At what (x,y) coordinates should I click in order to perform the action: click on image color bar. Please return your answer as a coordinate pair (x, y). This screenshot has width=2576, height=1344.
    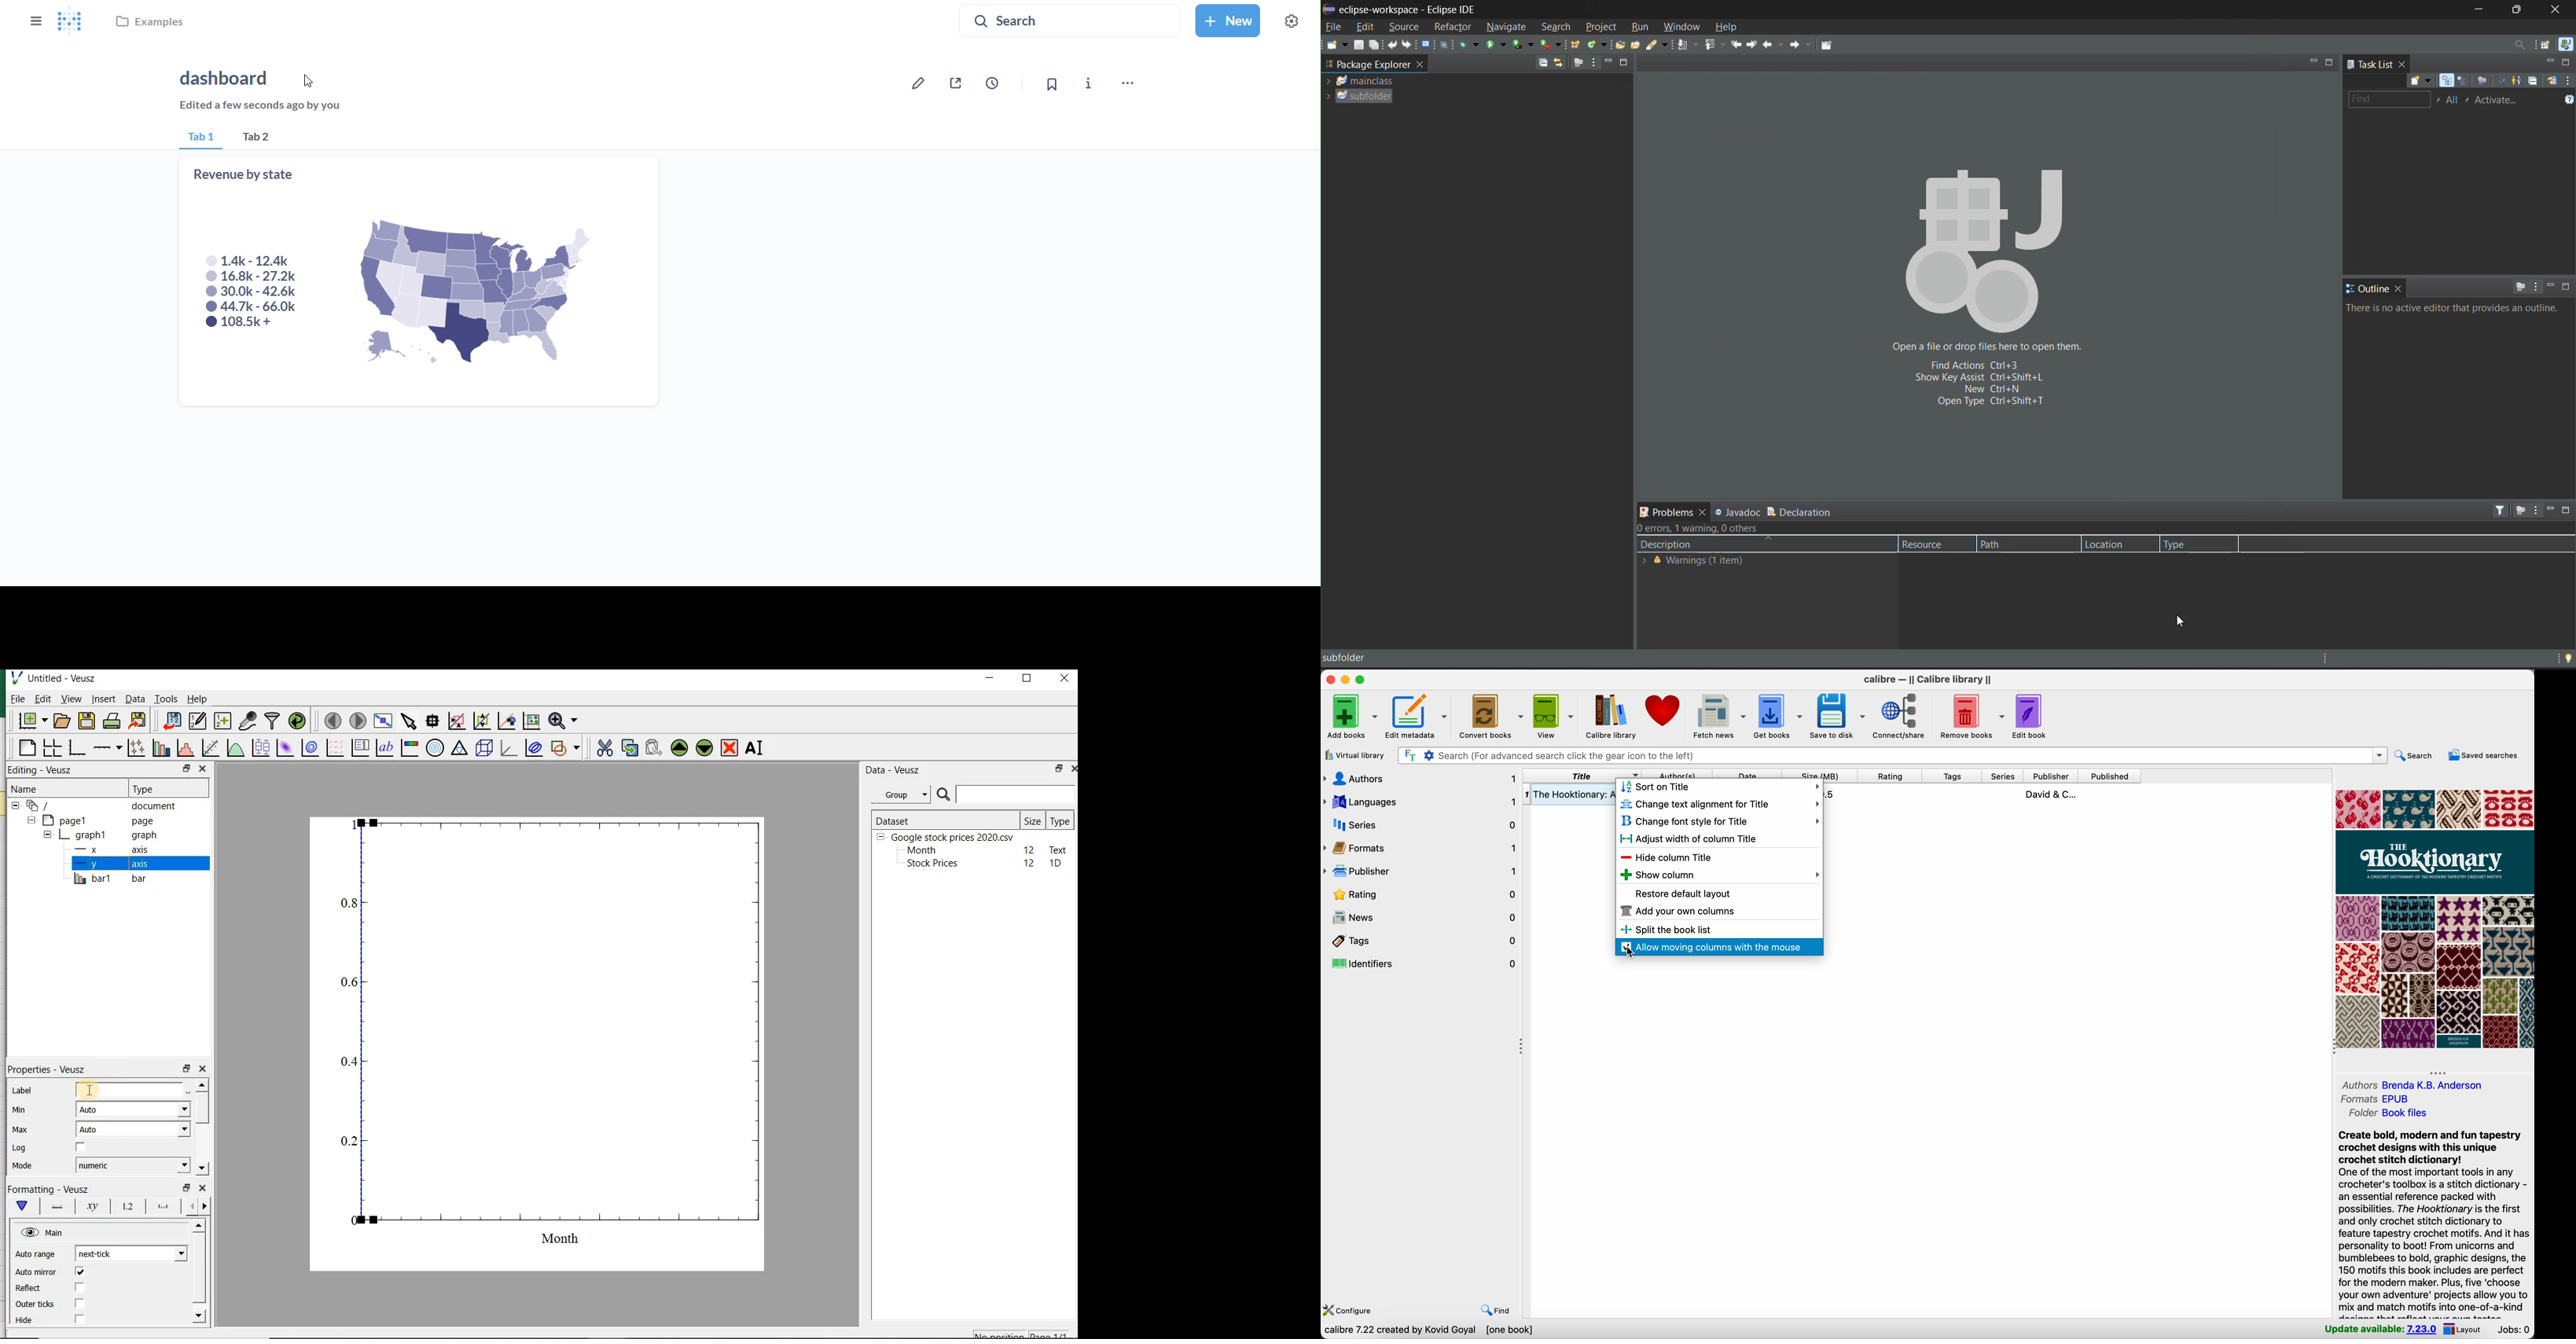
    Looking at the image, I should click on (408, 748).